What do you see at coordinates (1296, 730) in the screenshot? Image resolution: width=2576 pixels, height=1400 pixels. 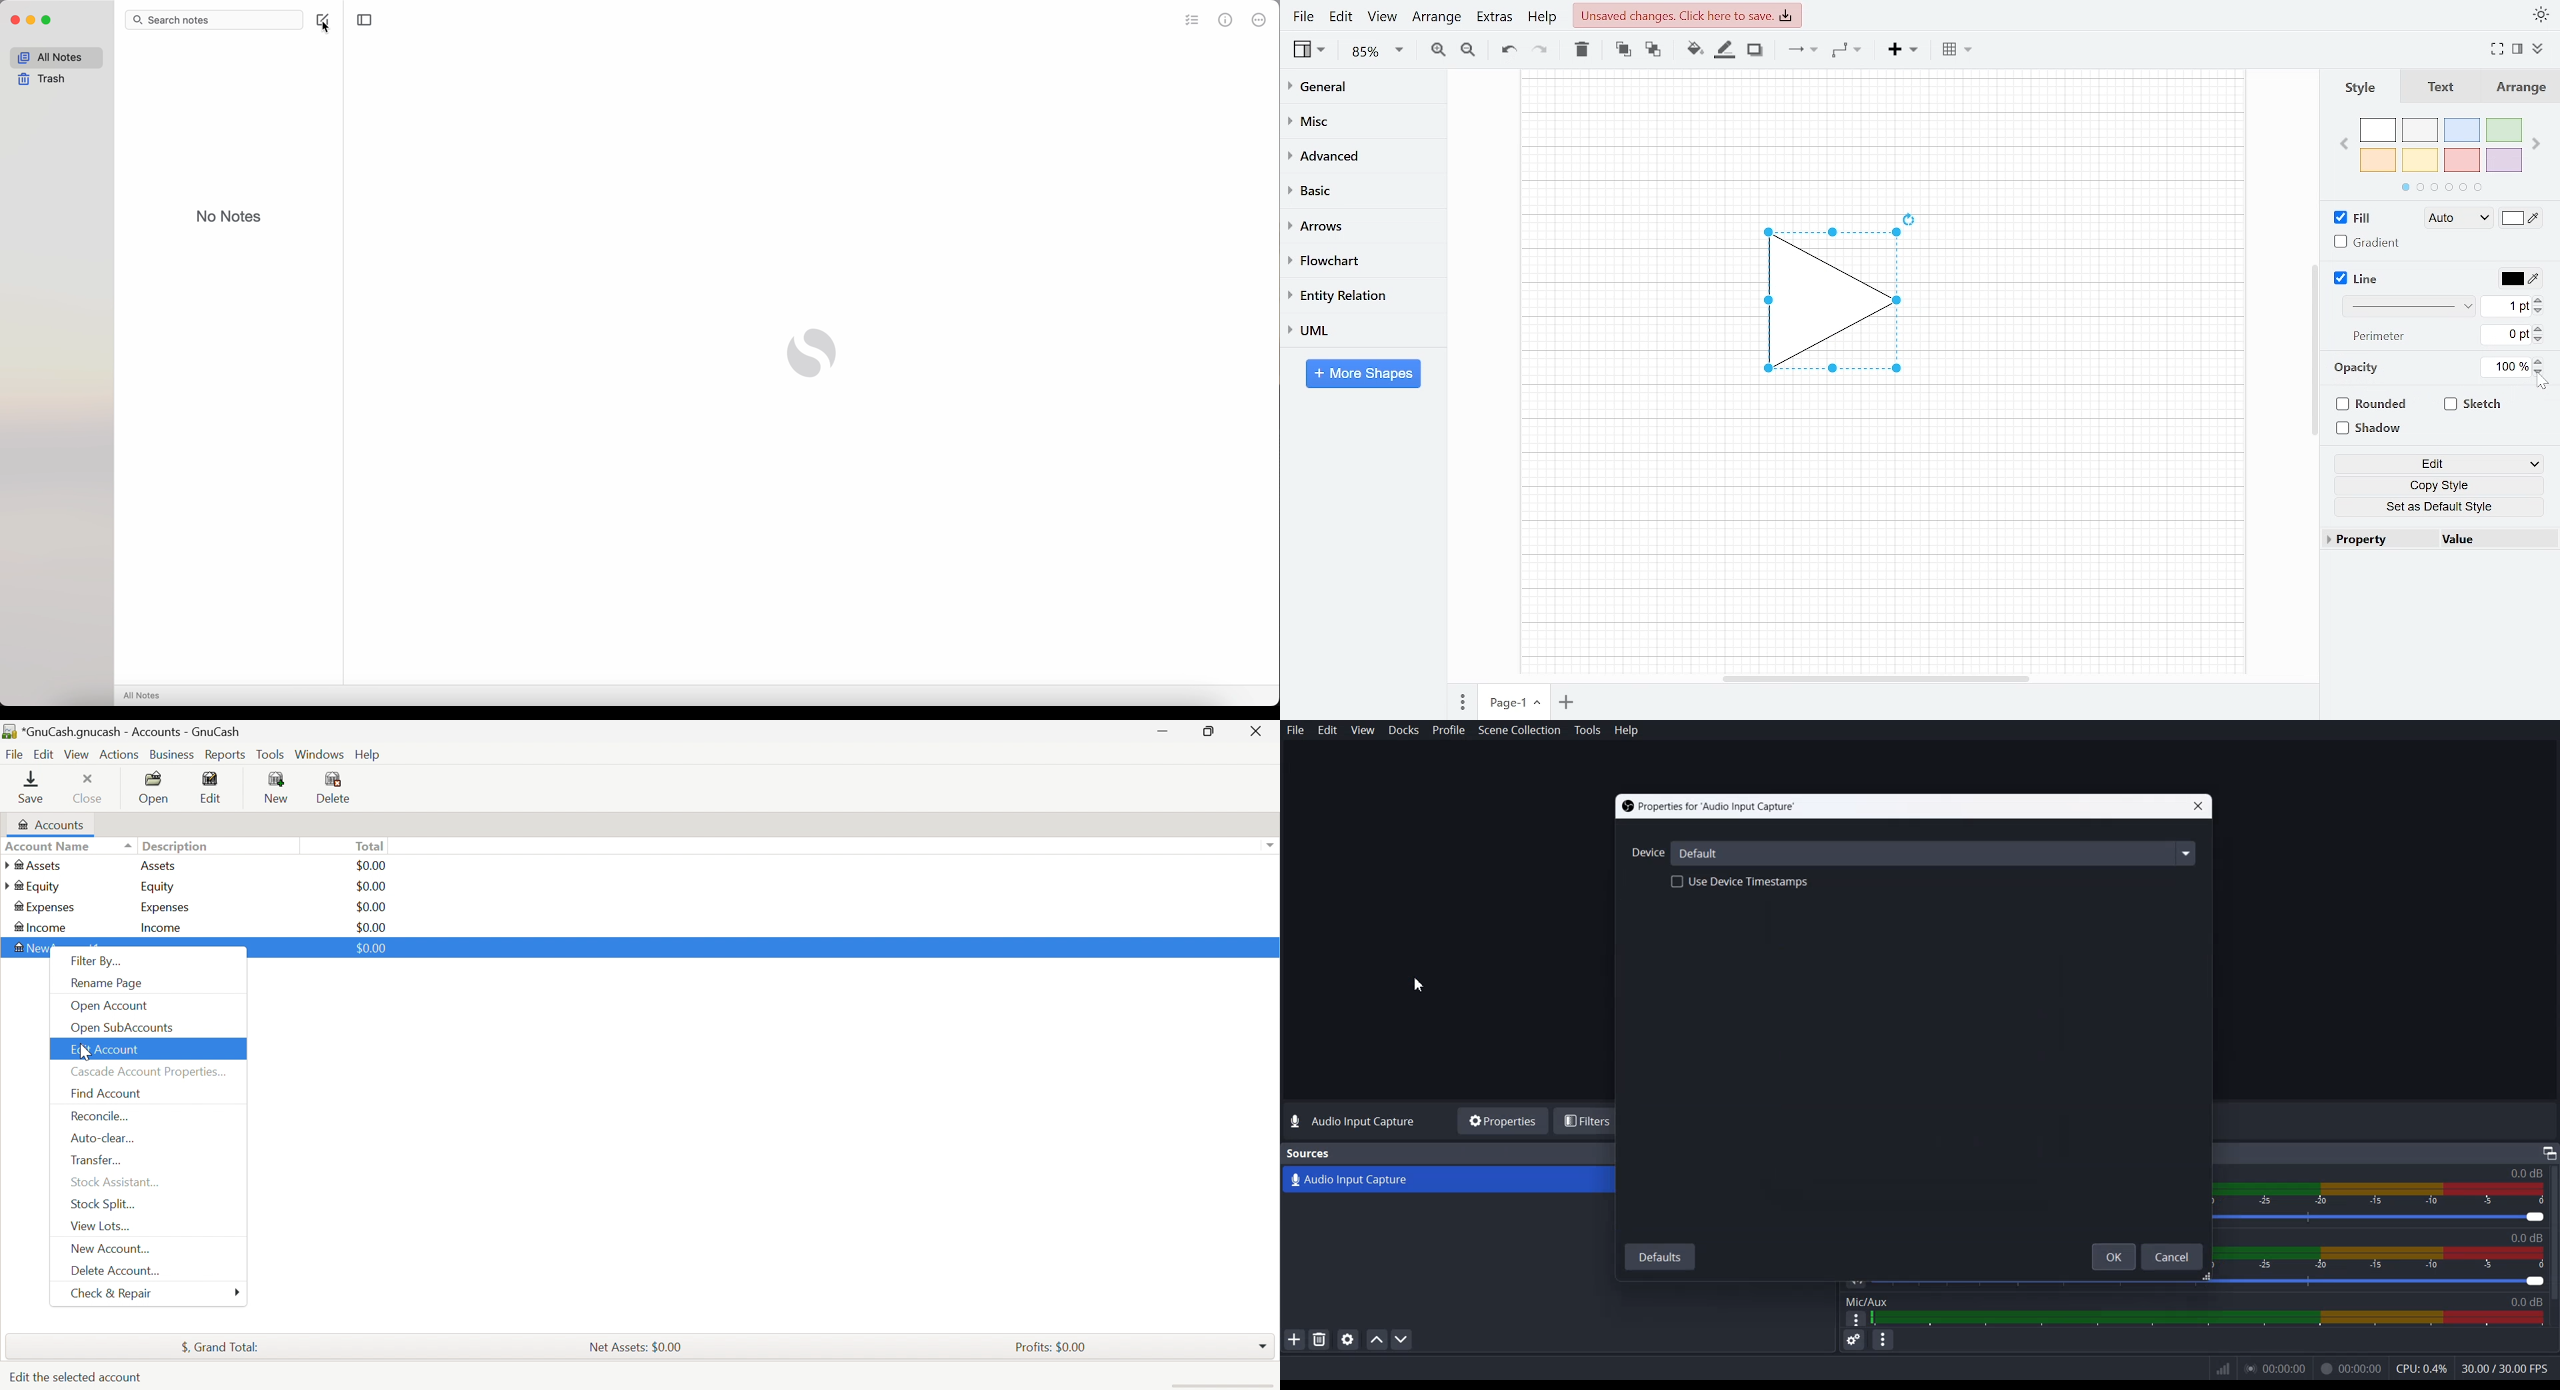 I see `File` at bounding box center [1296, 730].